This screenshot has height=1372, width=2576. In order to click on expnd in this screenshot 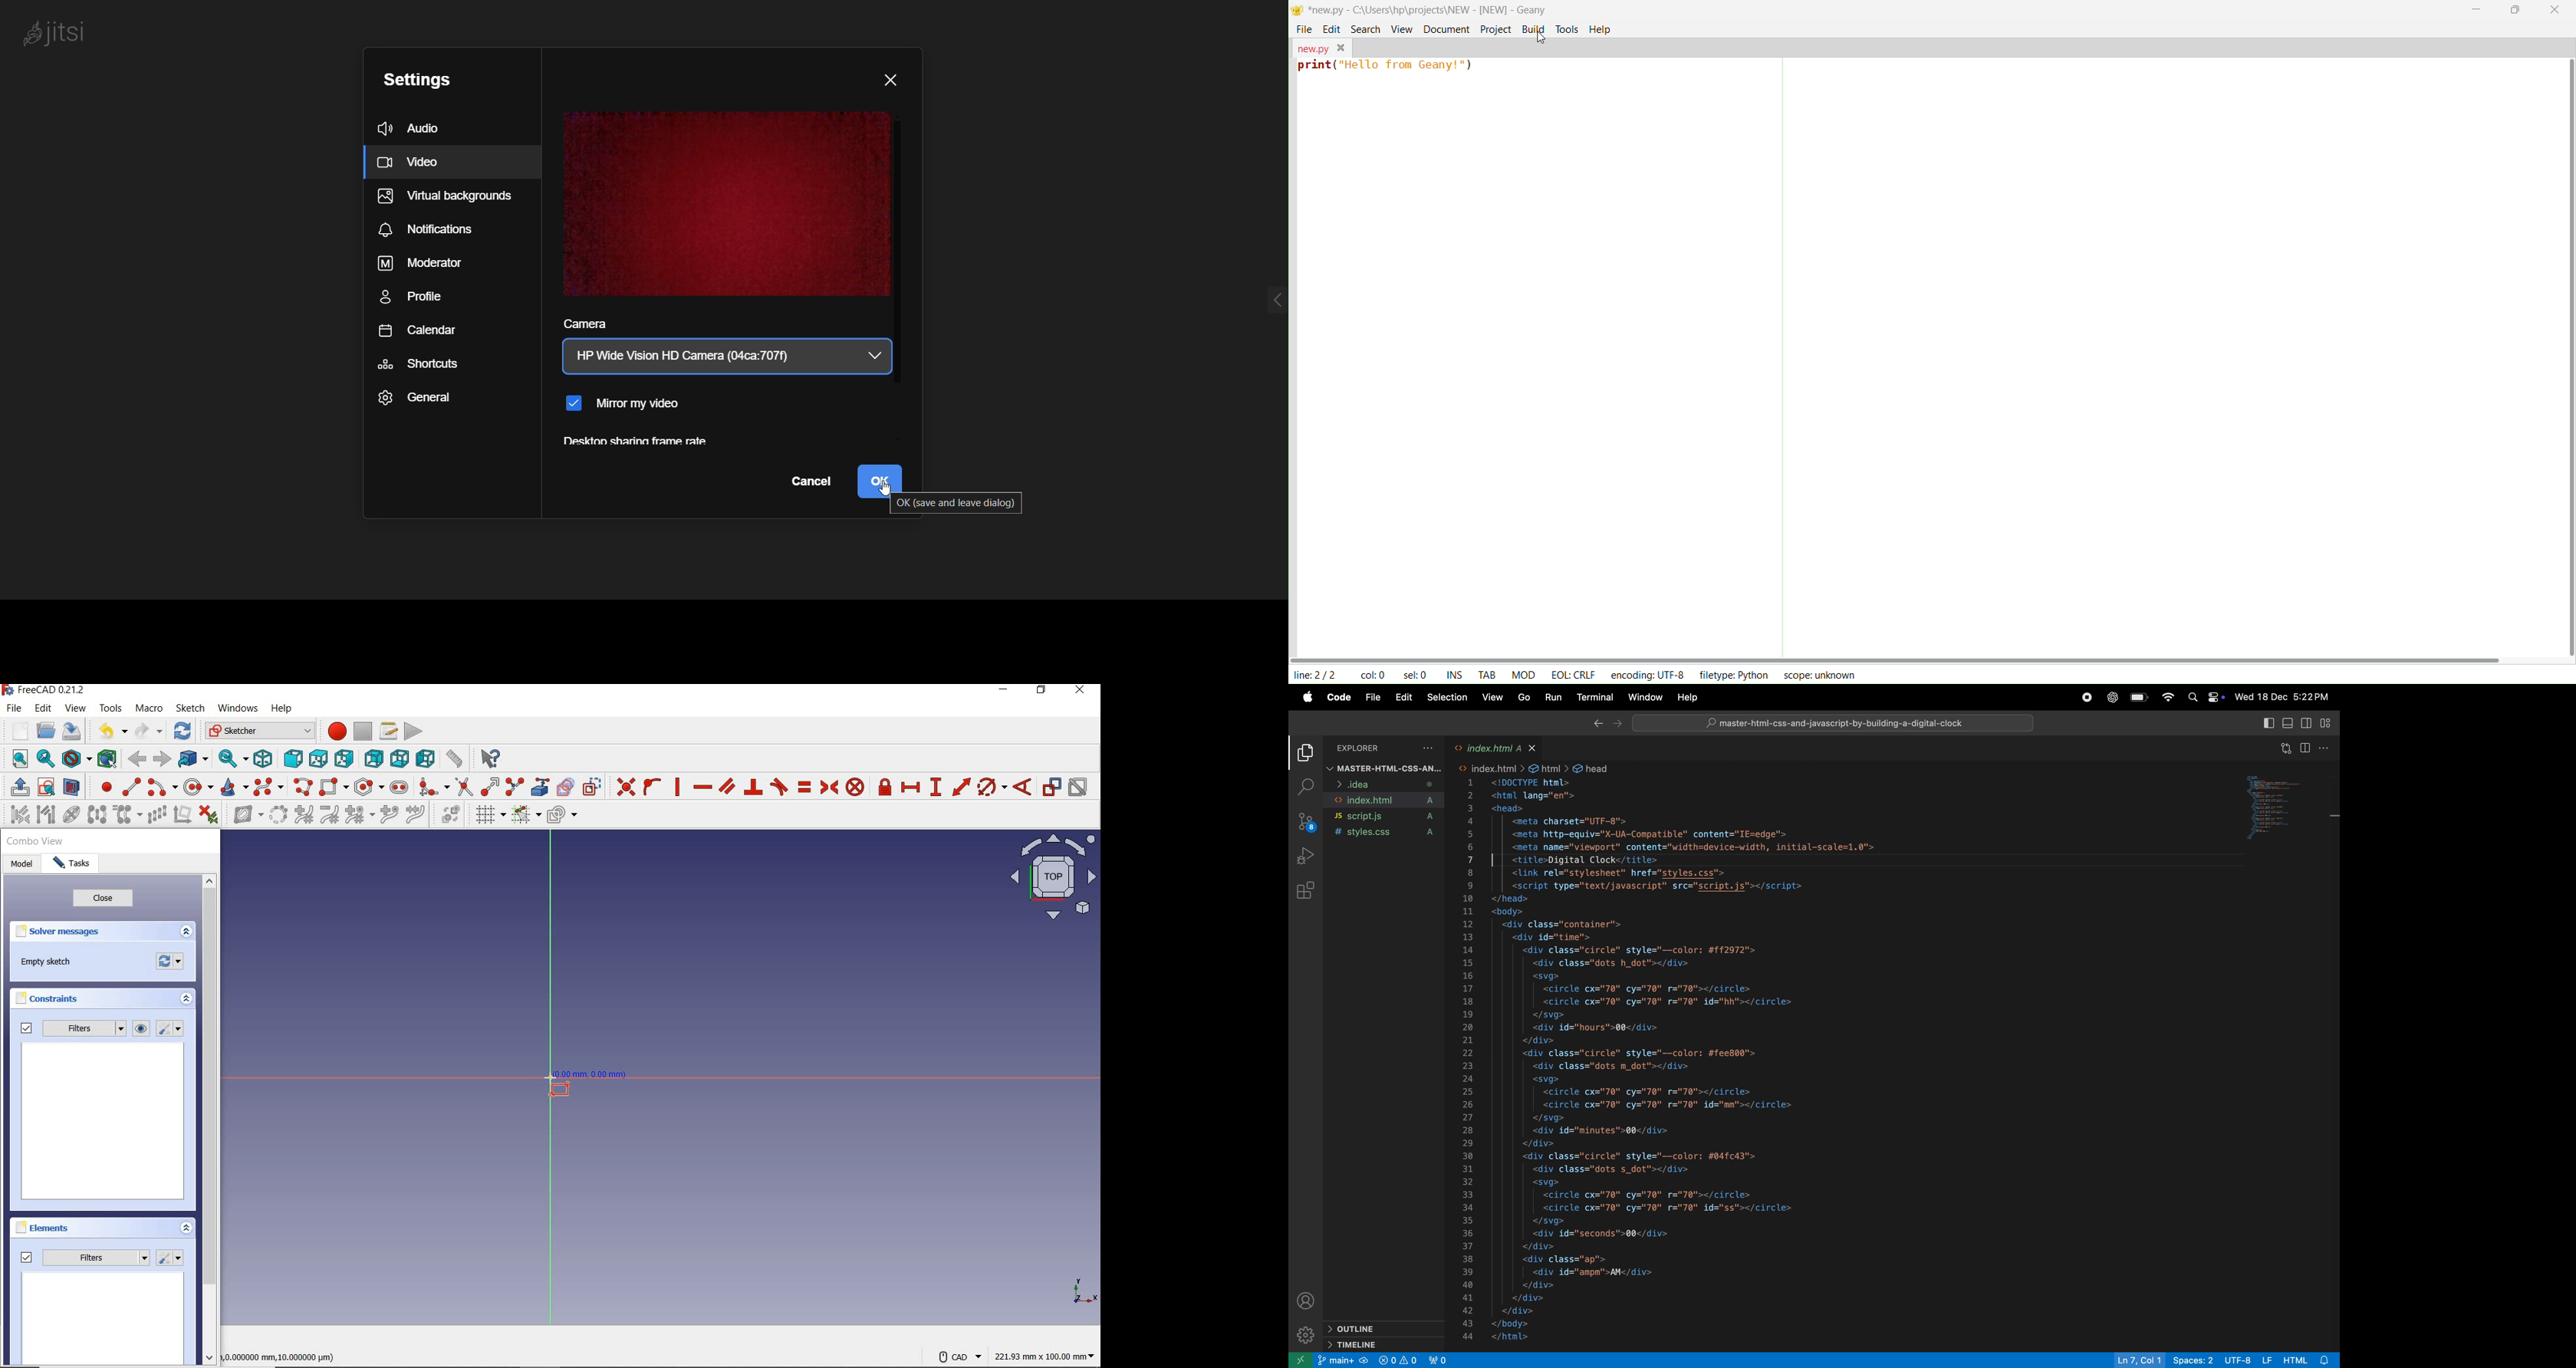, I will do `click(1259, 298)`.